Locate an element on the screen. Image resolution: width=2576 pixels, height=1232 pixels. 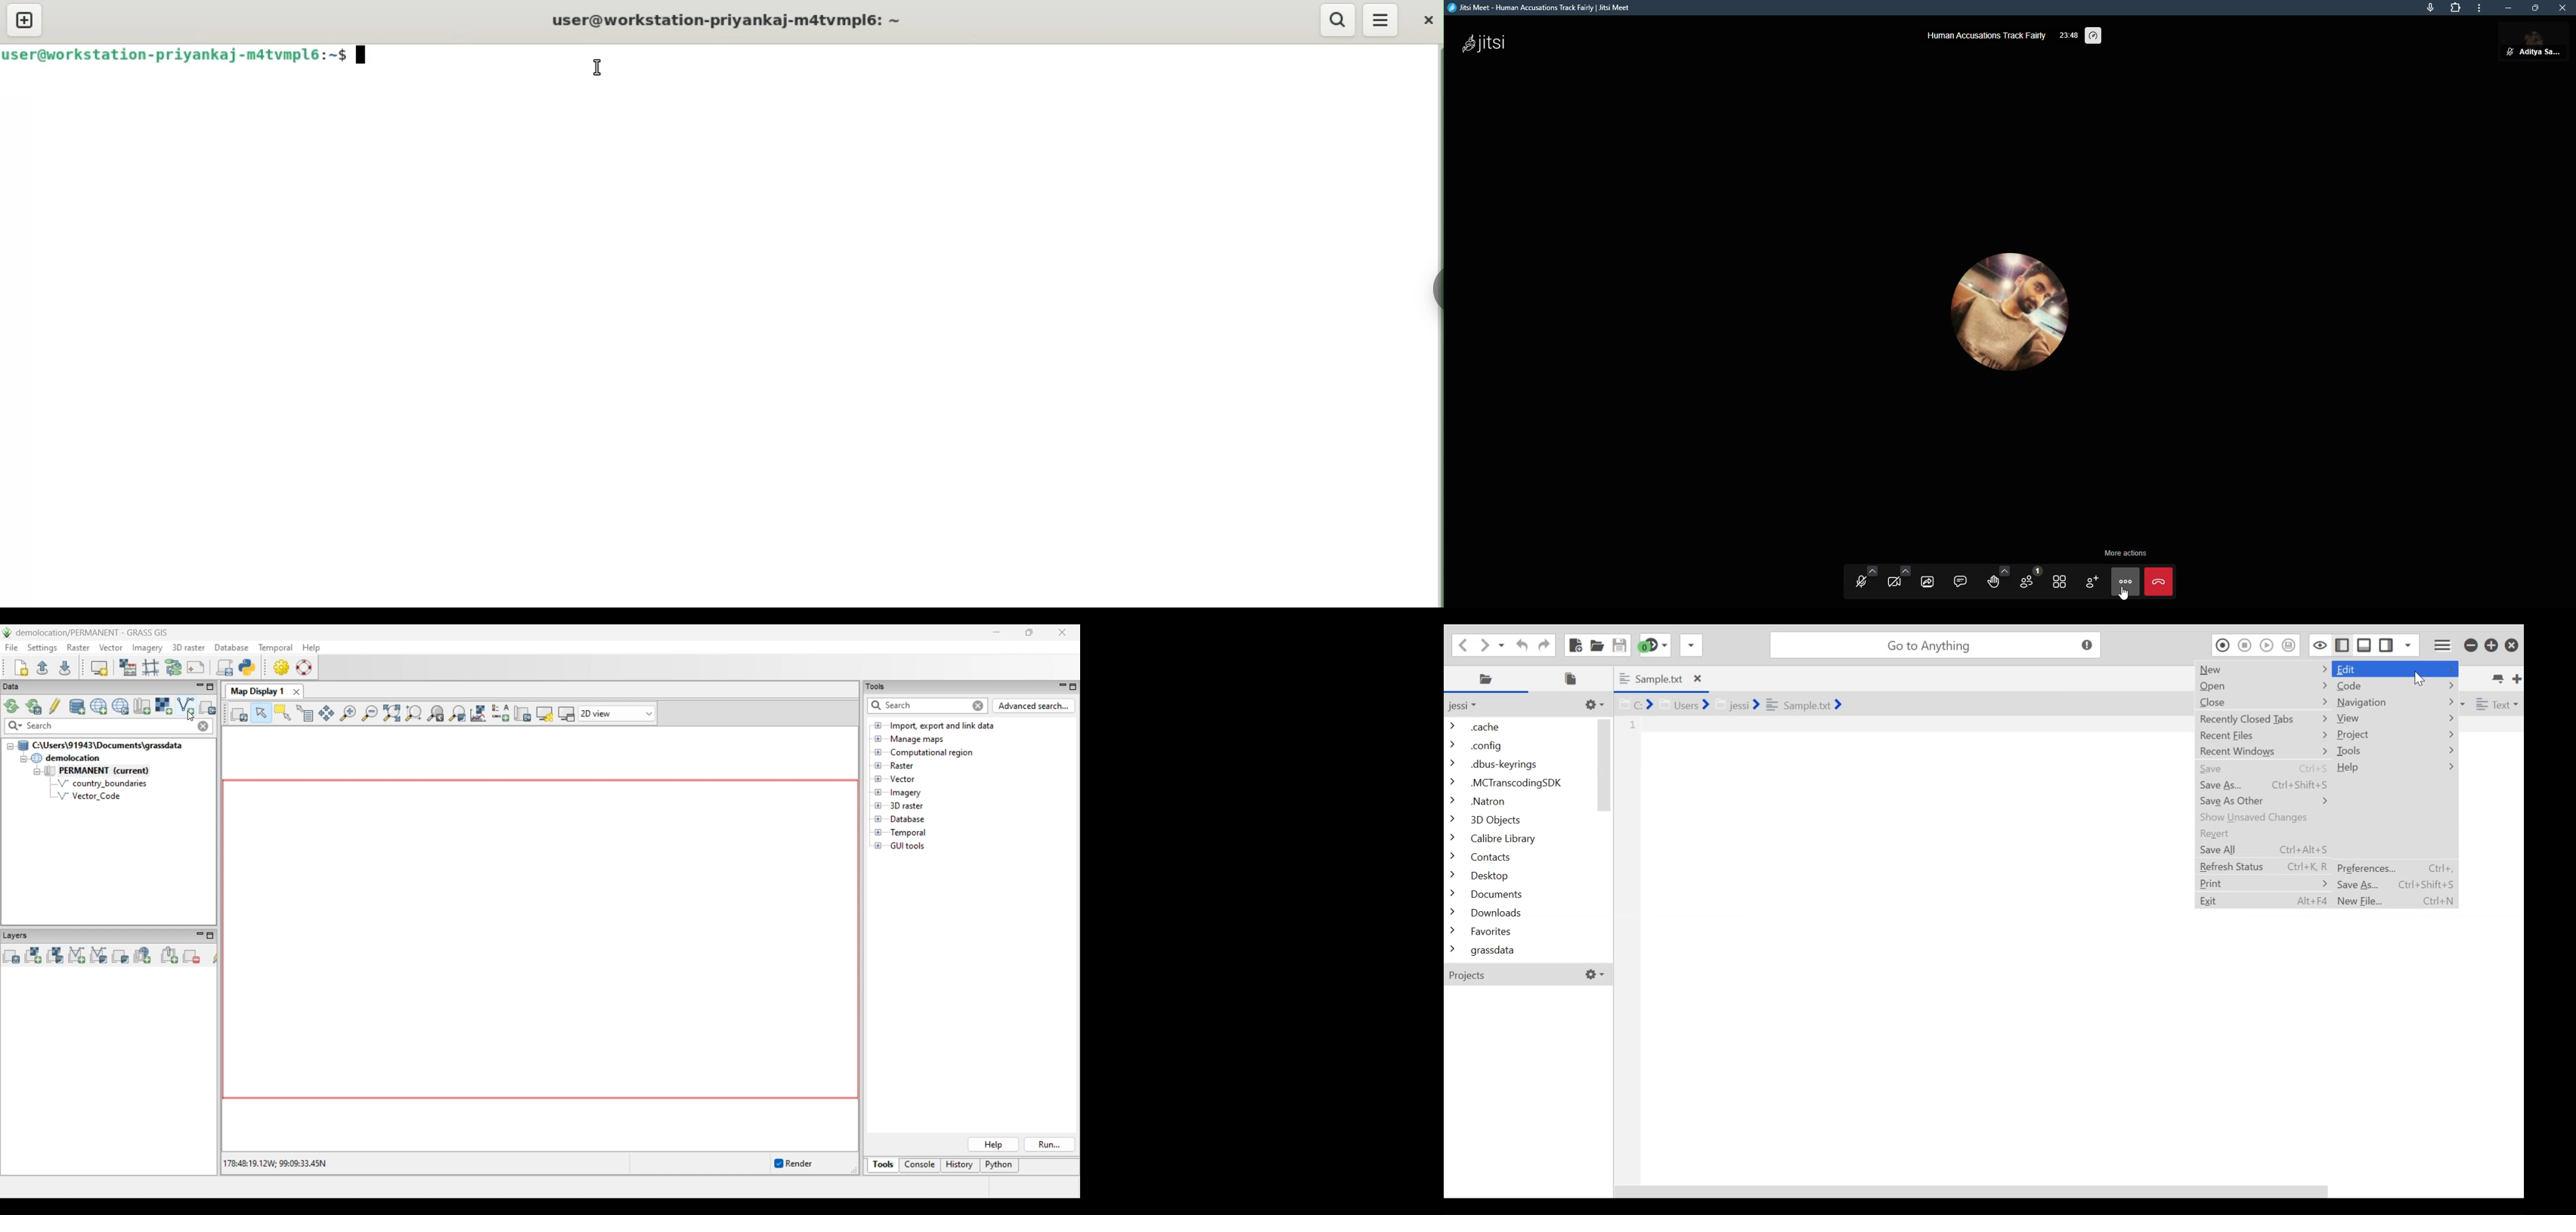
minimize is located at coordinates (2510, 9).